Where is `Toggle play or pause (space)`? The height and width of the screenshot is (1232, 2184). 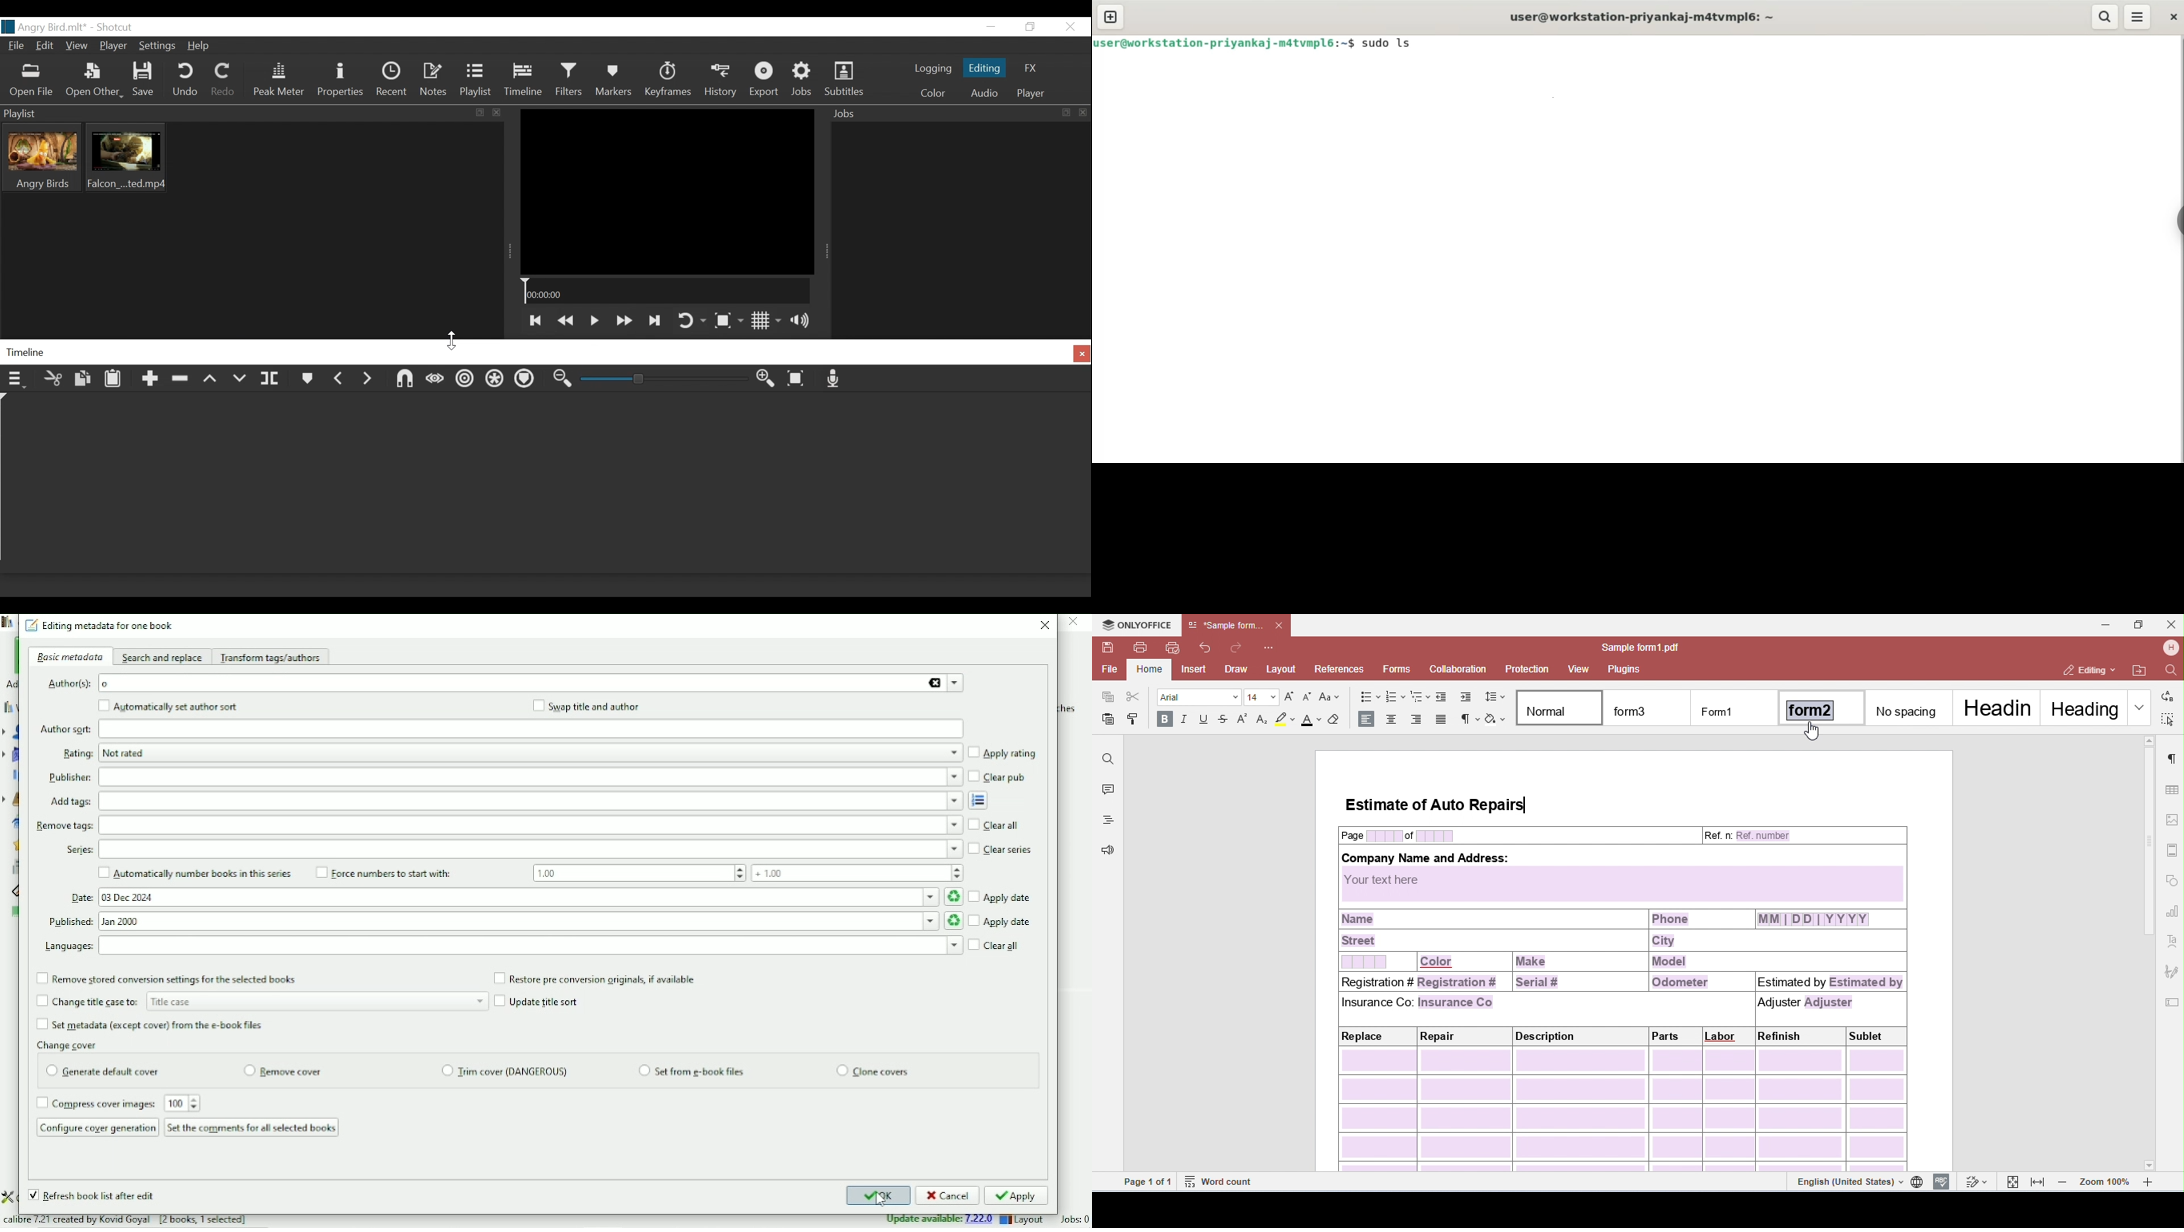
Toggle play or pause (space) is located at coordinates (594, 321).